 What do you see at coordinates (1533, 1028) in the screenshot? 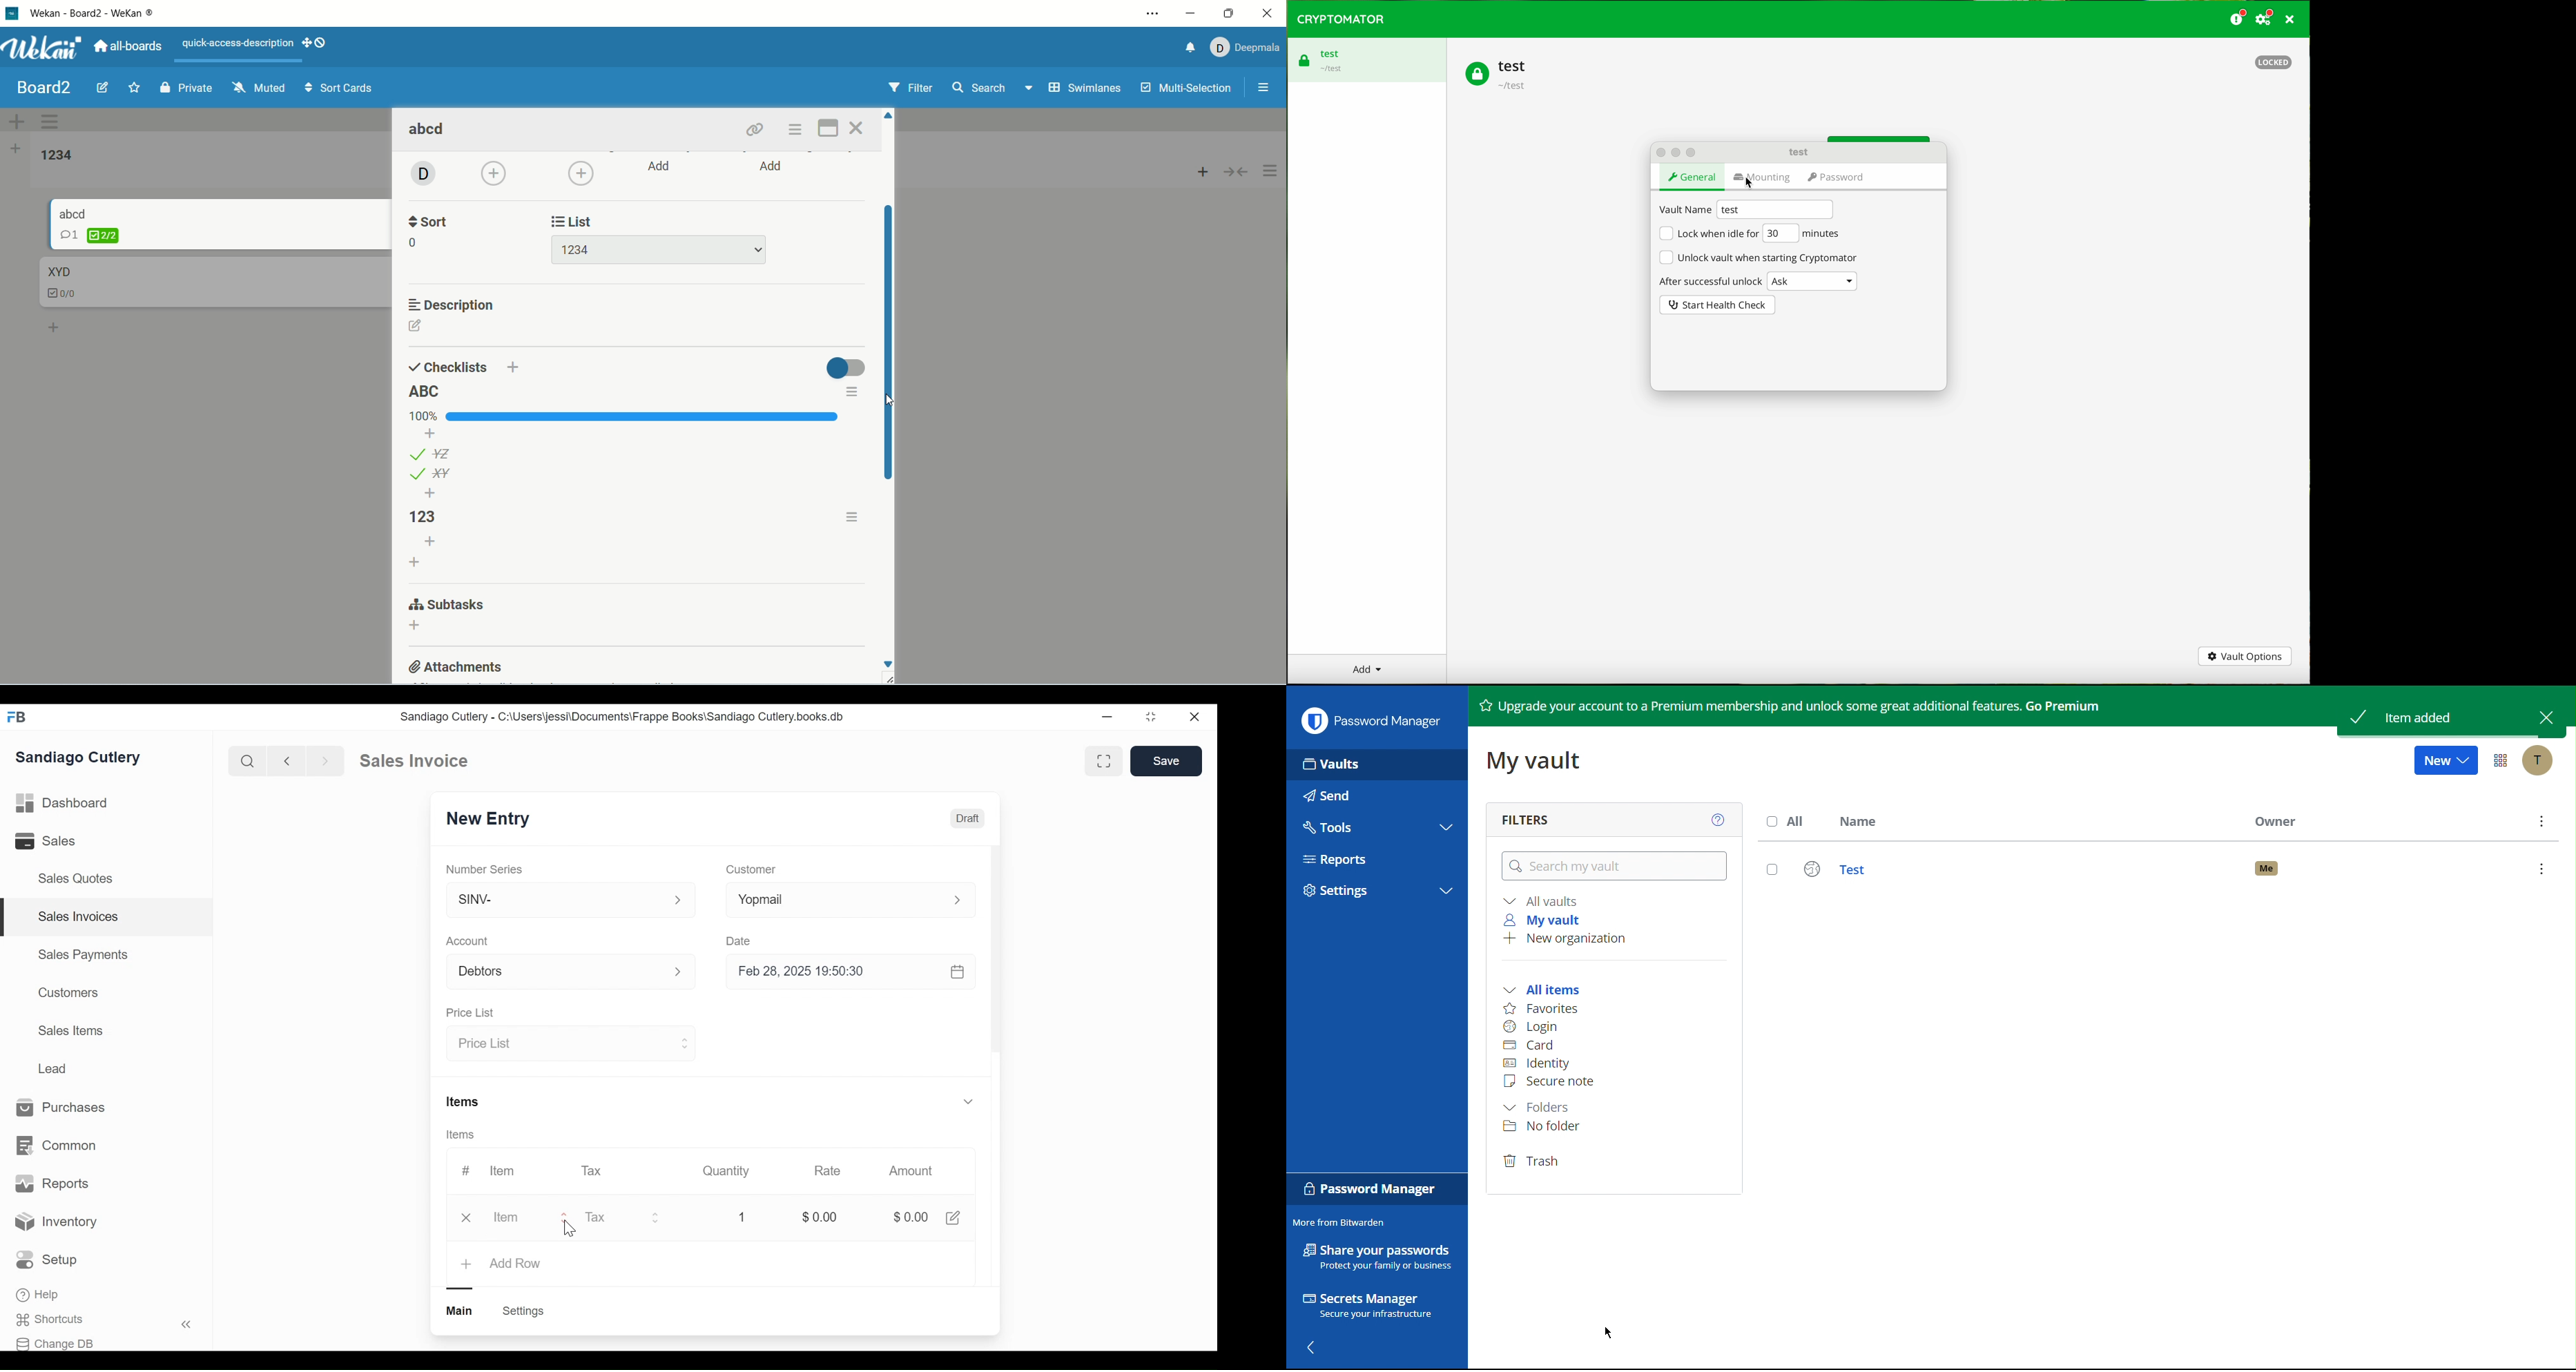
I see `Login` at bounding box center [1533, 1028].